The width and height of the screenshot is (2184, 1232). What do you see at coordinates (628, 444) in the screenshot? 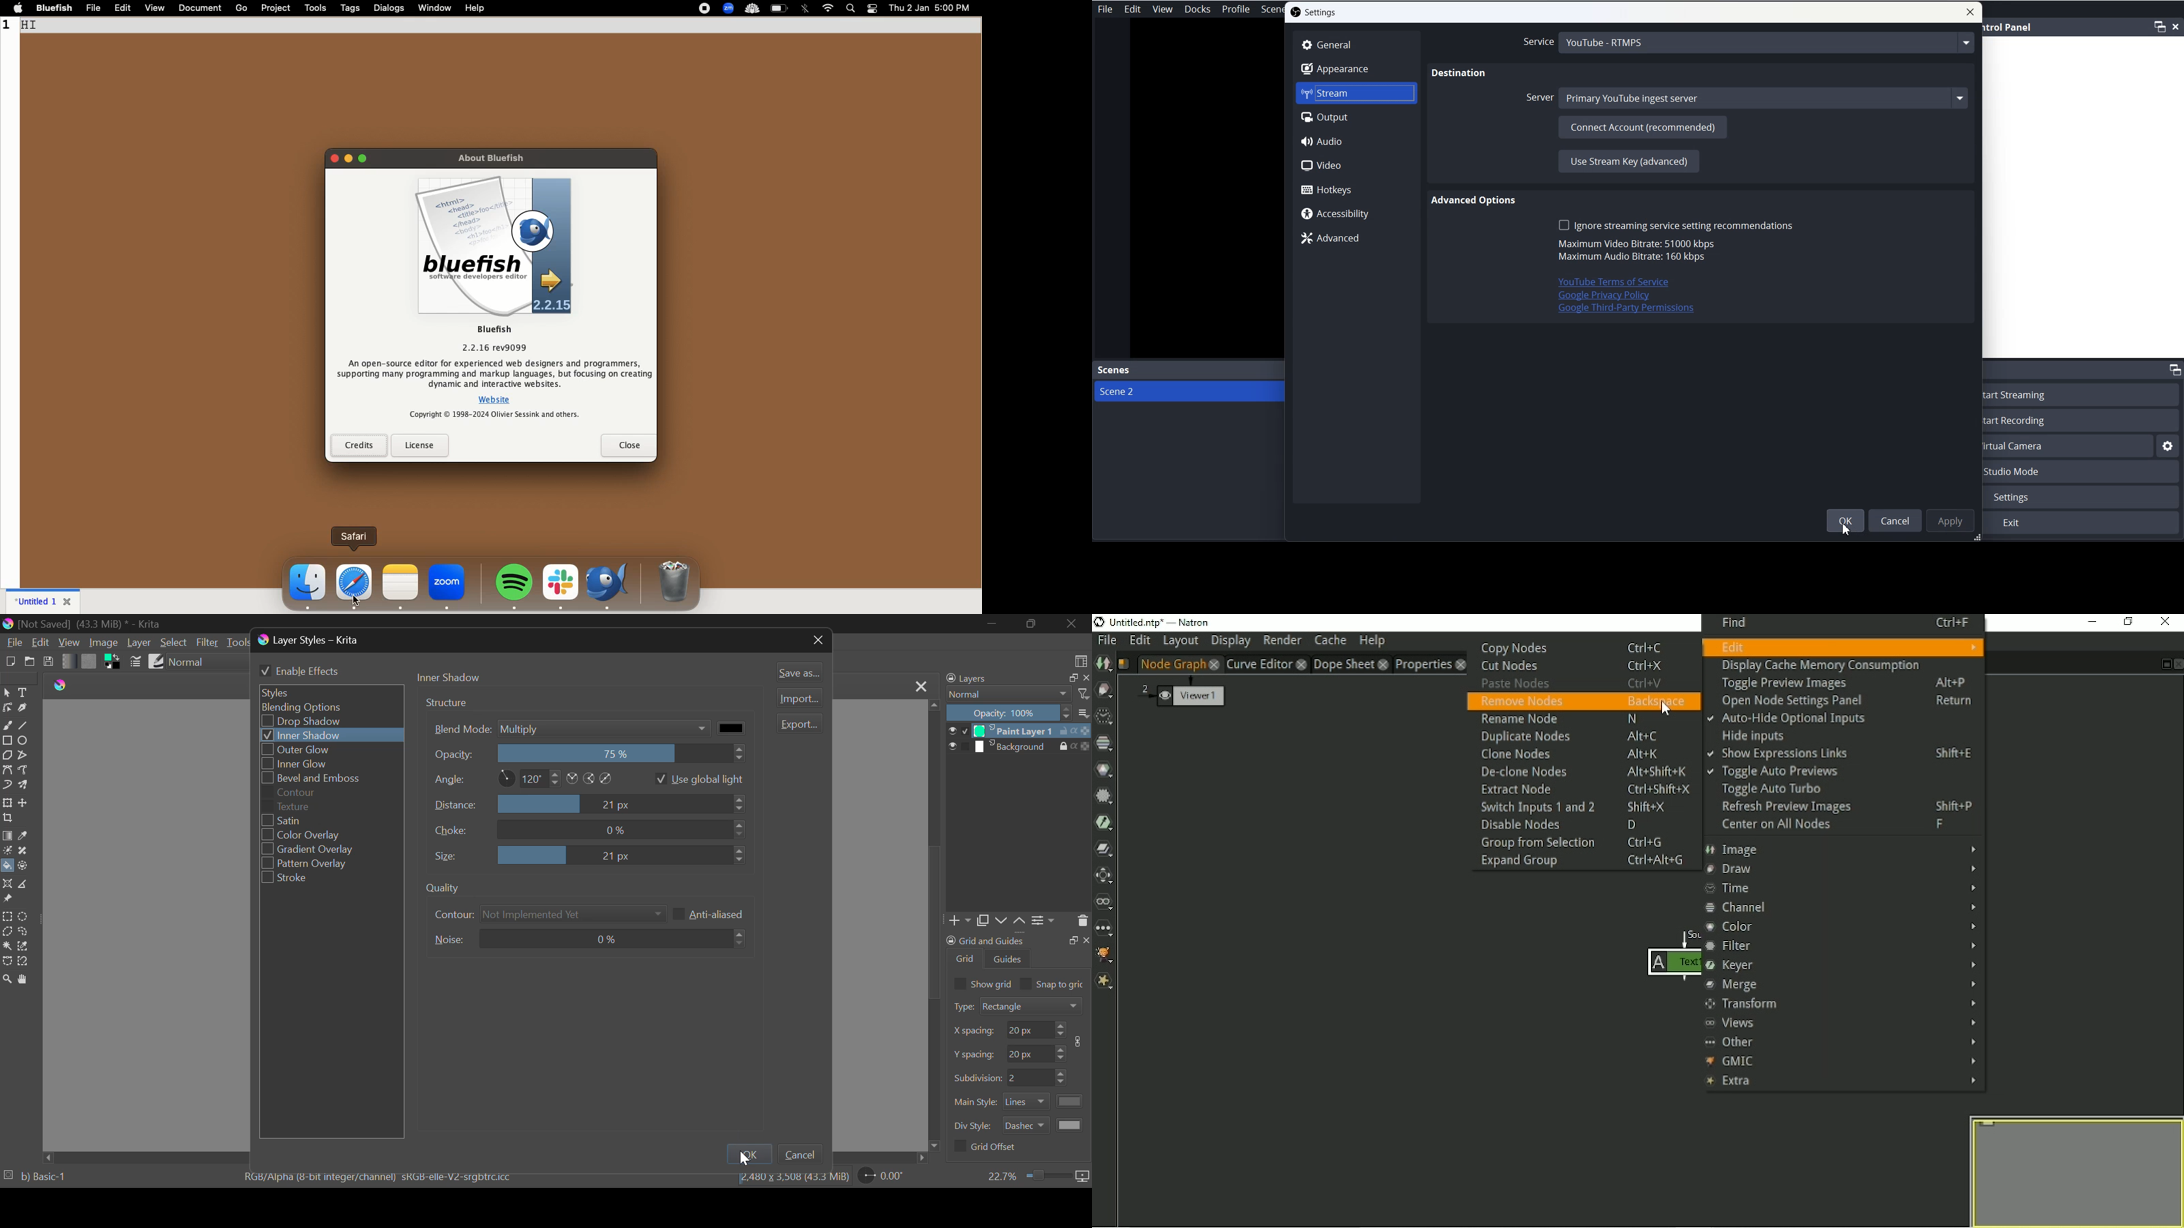
I see `close` at bounding box center [628, 444].